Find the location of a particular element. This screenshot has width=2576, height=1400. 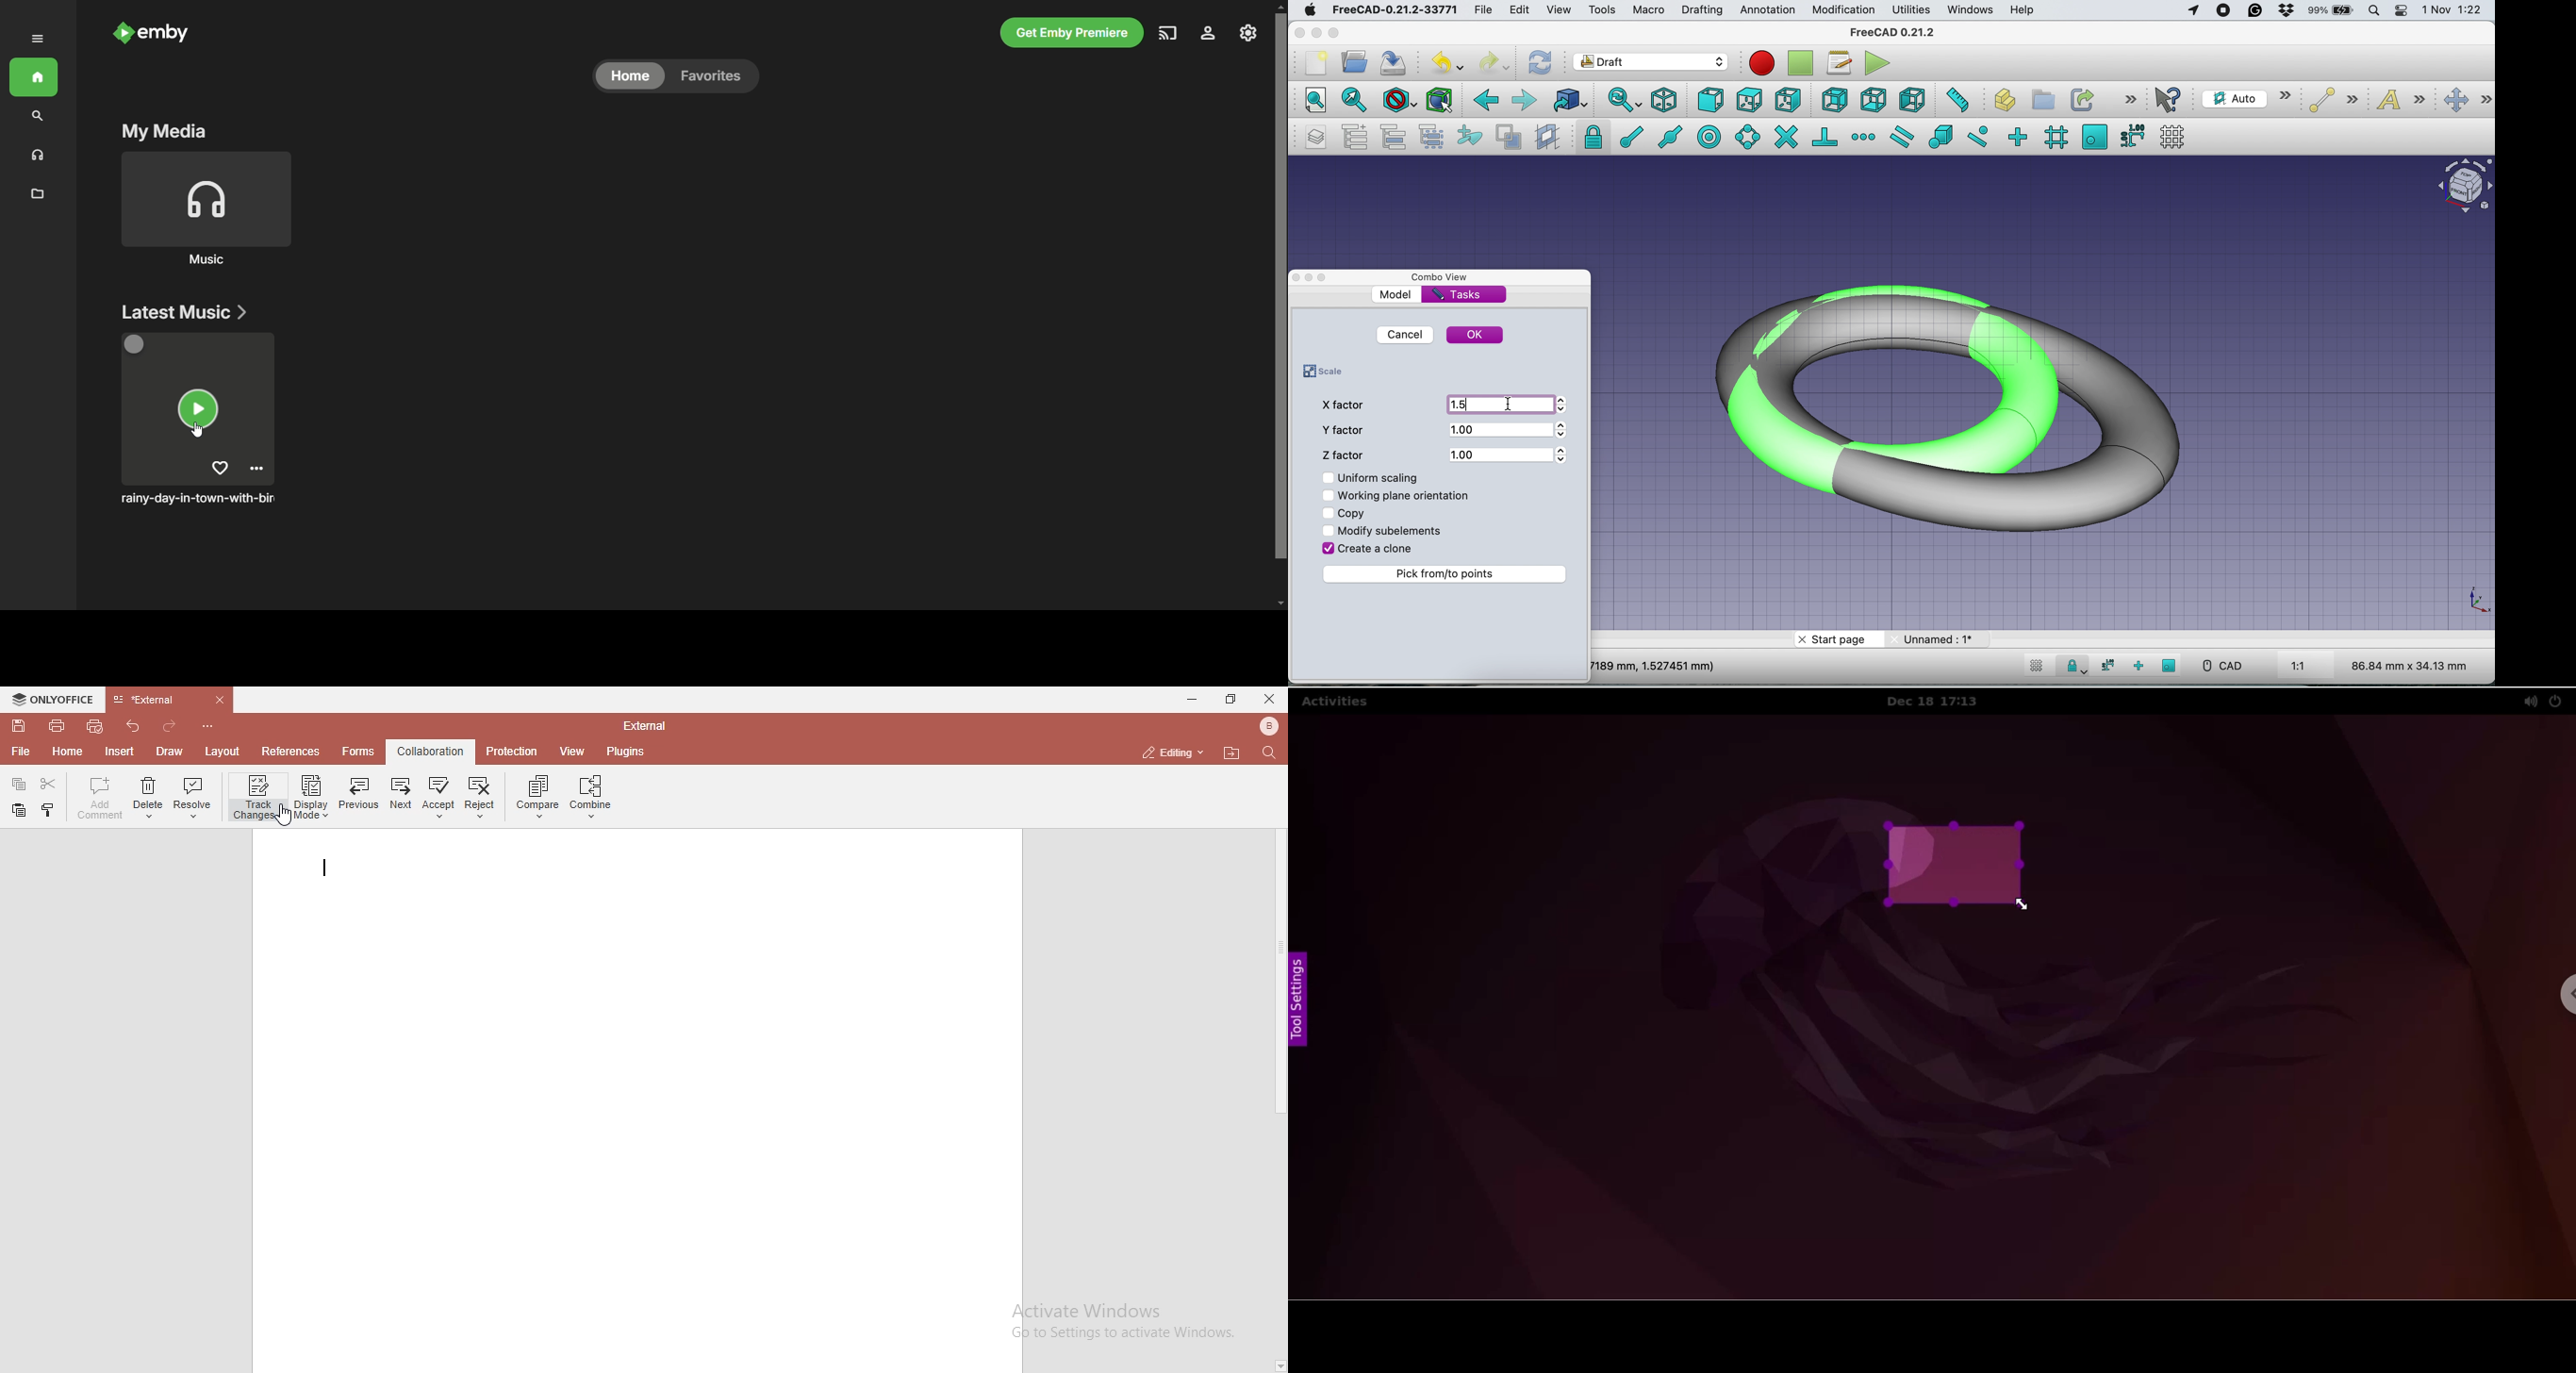

7189 mm, 1.527451 mm) is located at coordinates (1653, 666).